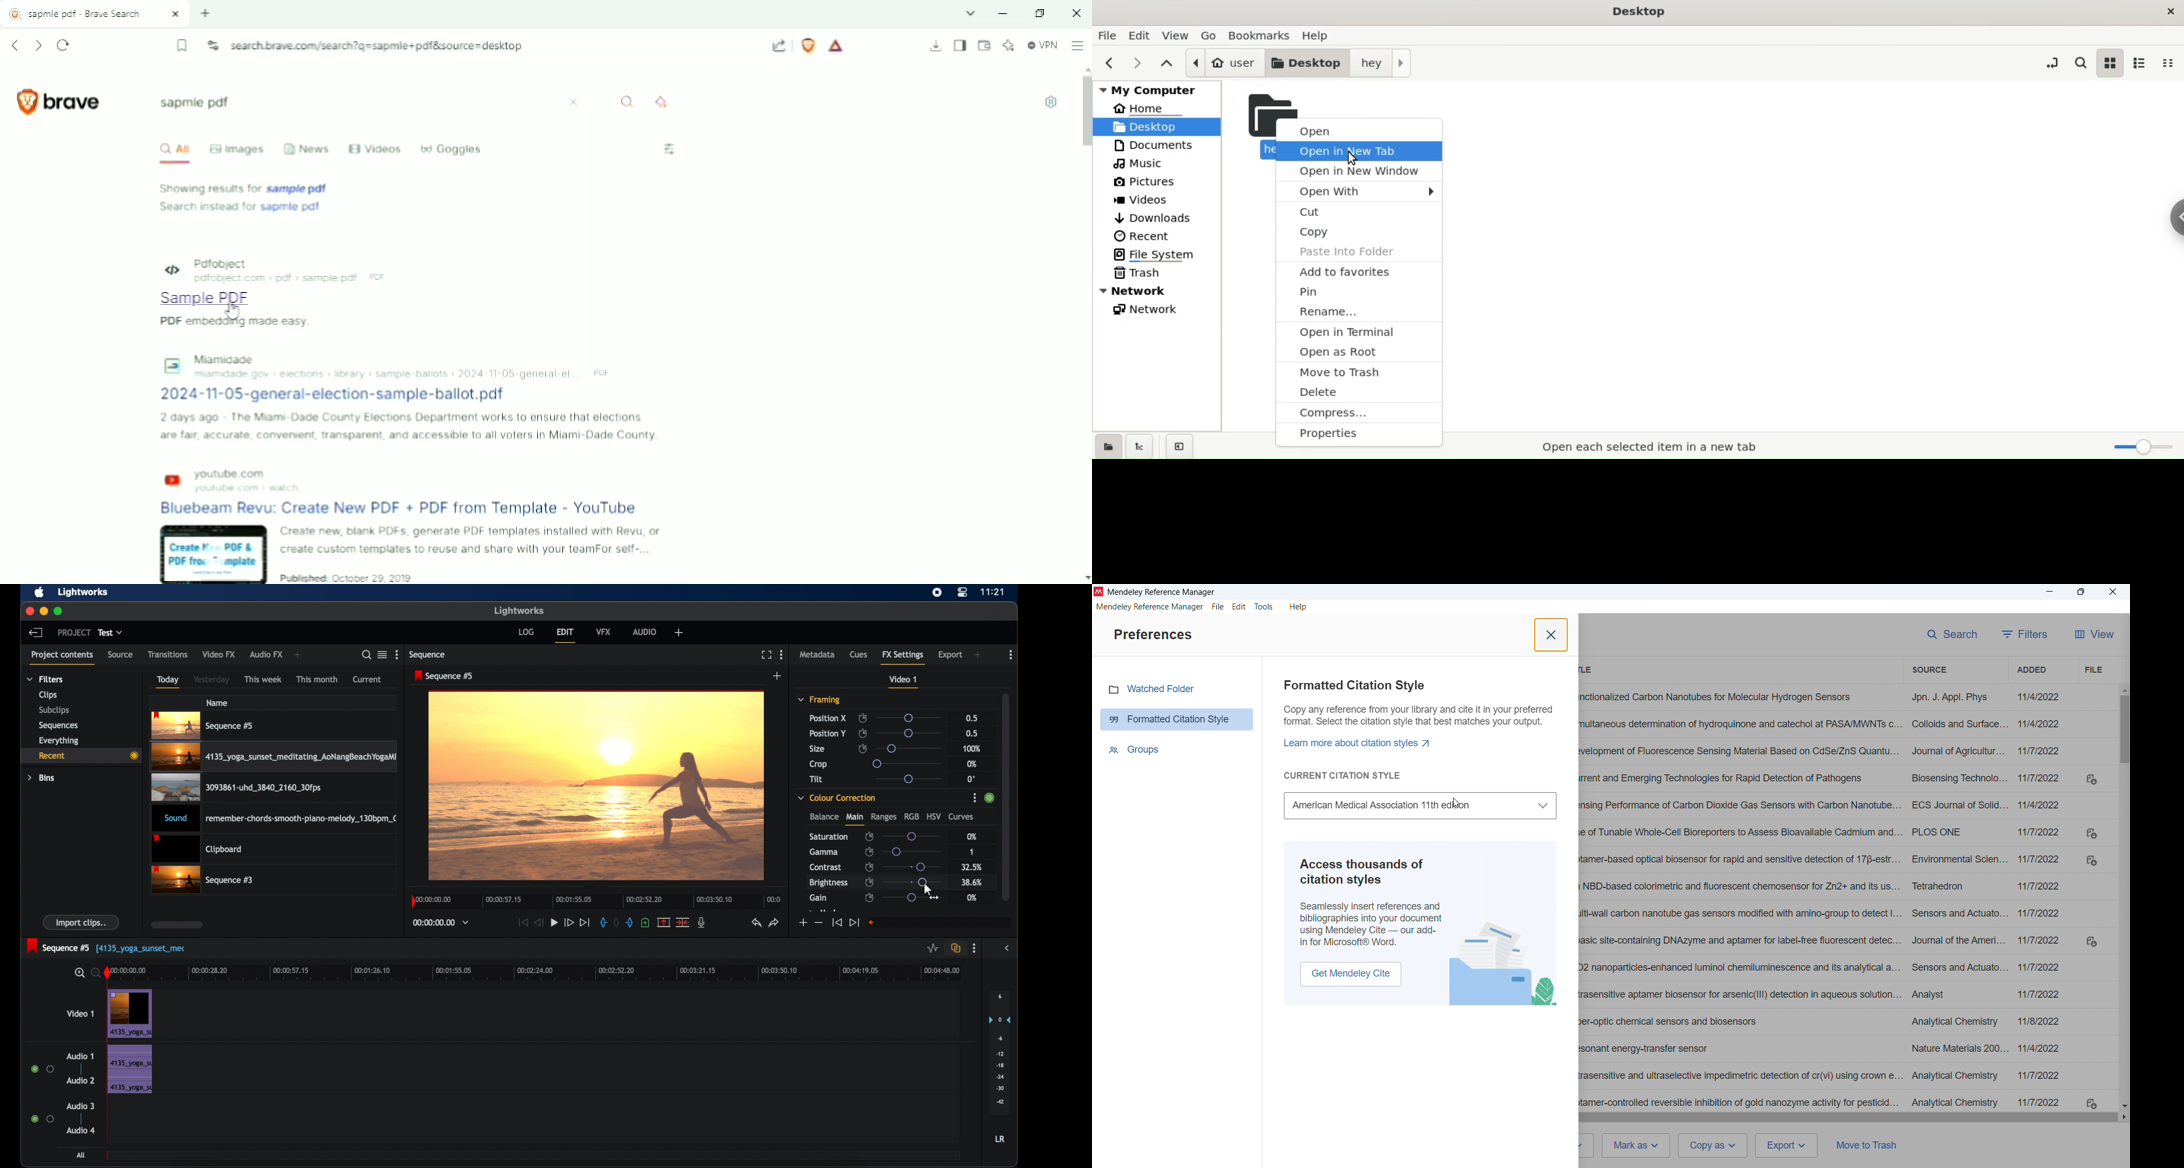  I want to click on bookmarks, so click(1259, 35).